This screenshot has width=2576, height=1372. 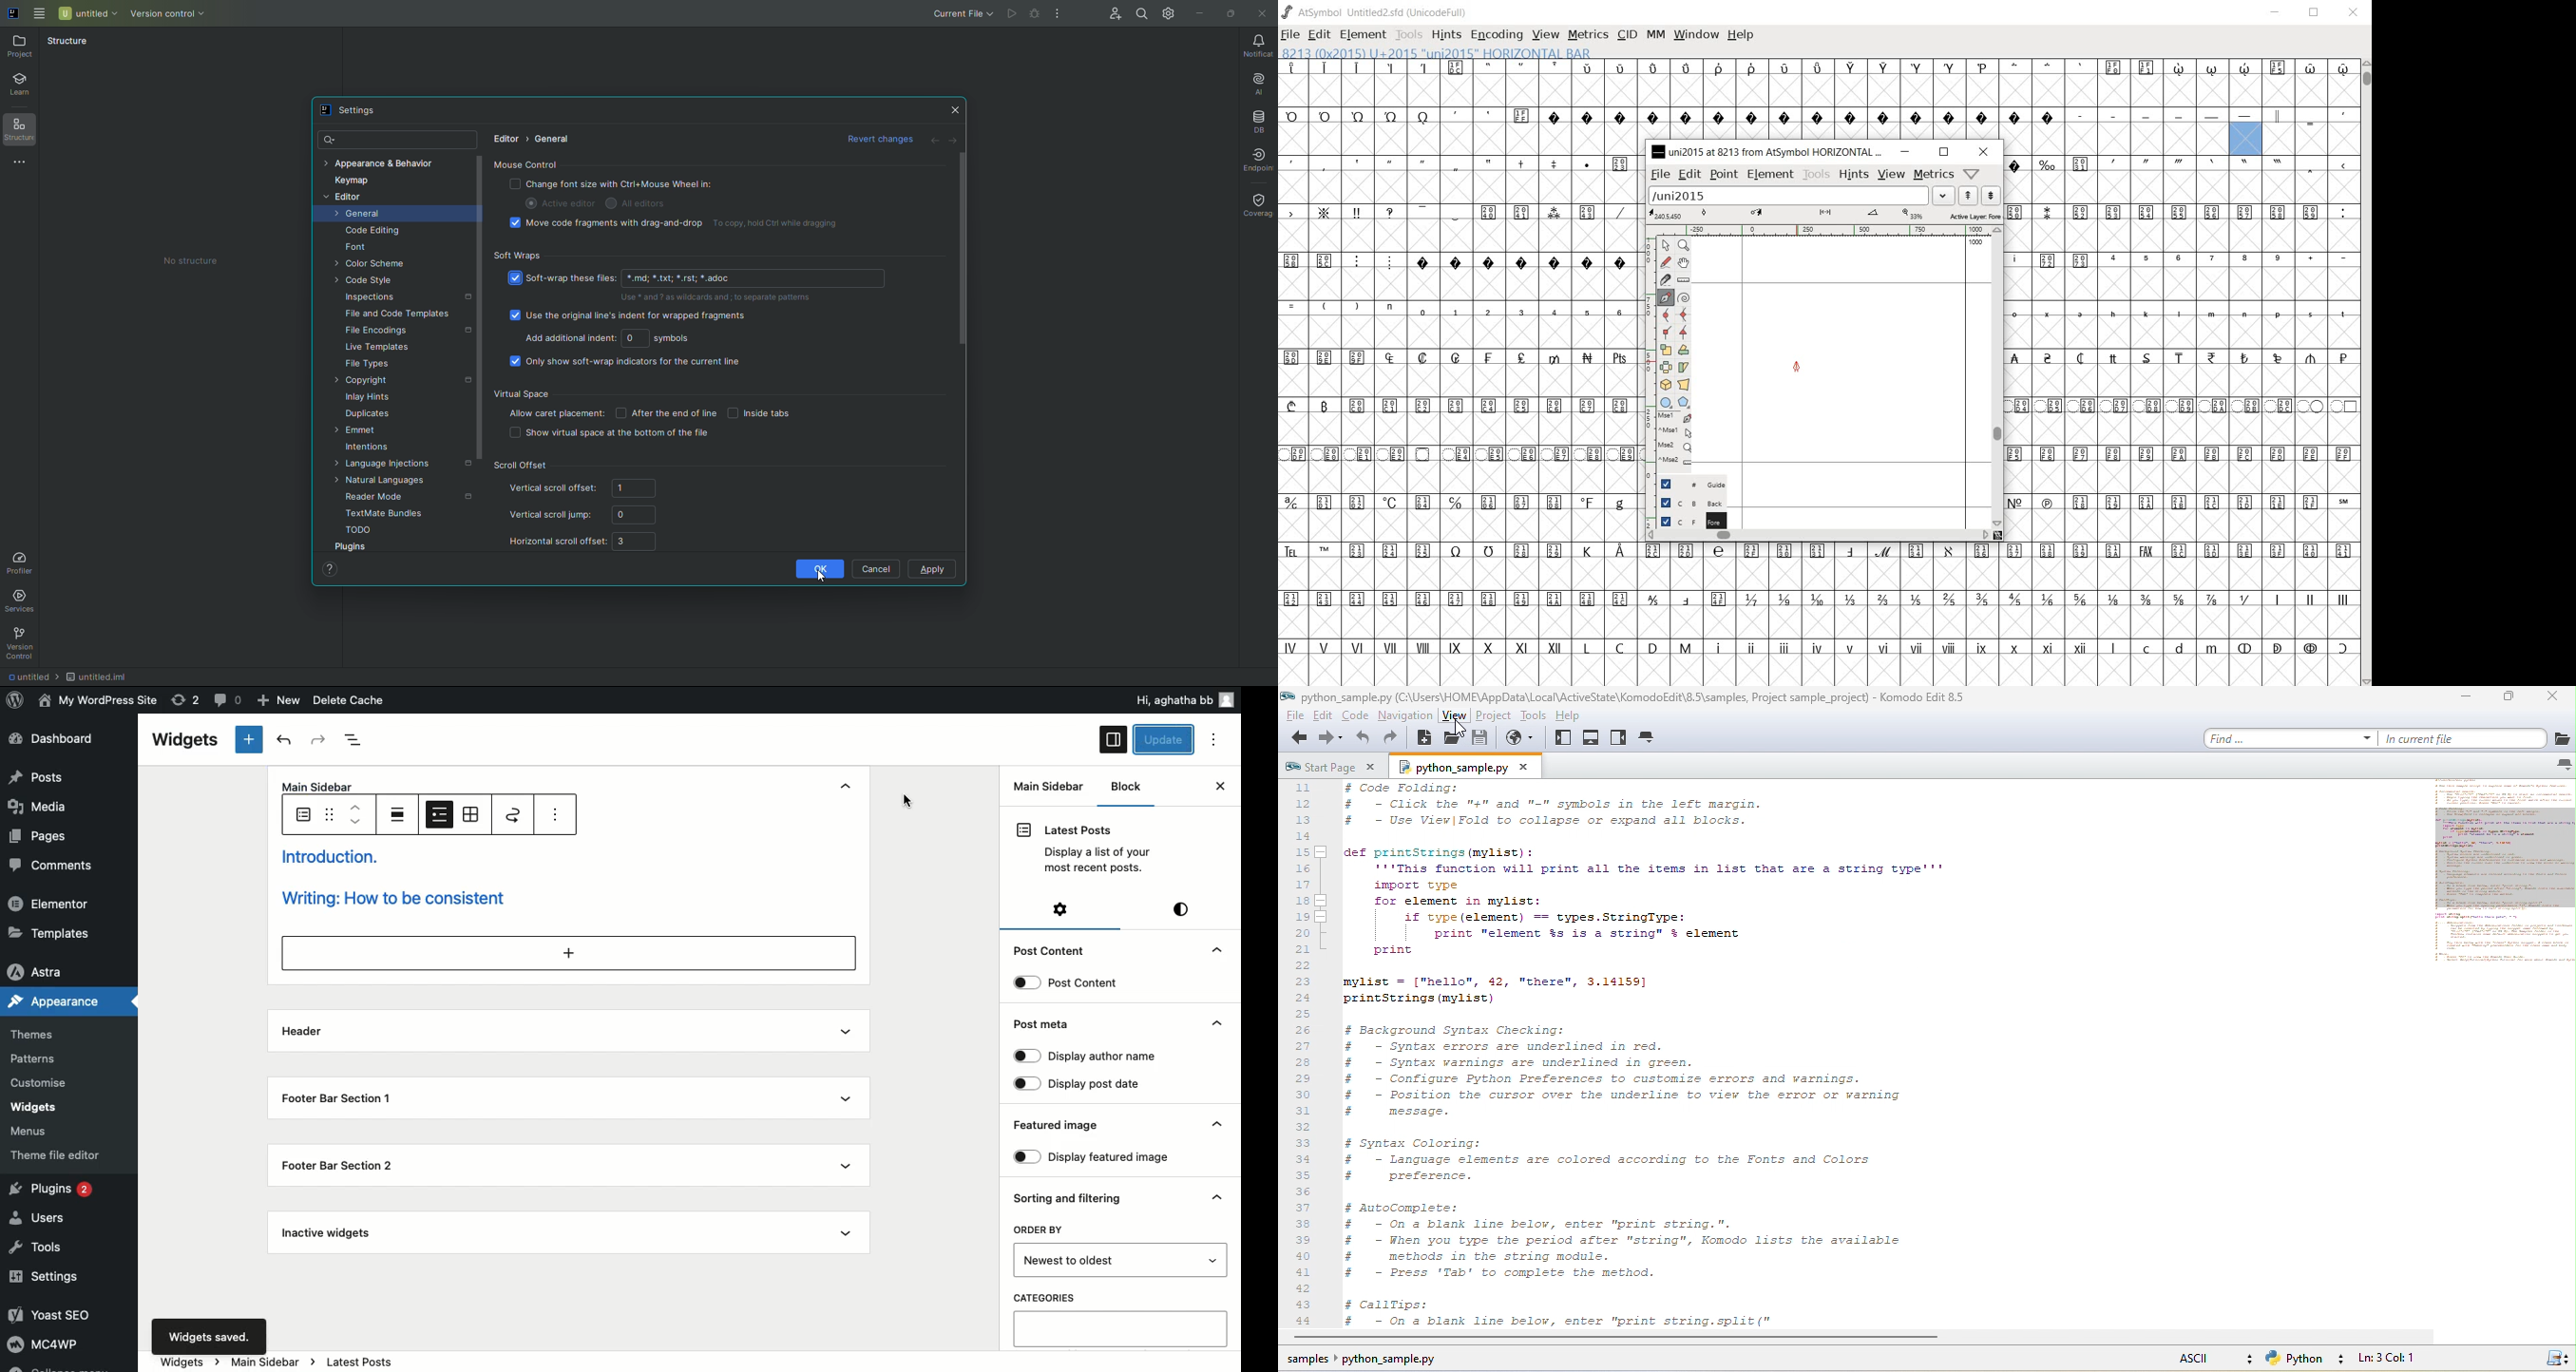 I want to click on Inactive widgets, so click(x=327, y=1233).